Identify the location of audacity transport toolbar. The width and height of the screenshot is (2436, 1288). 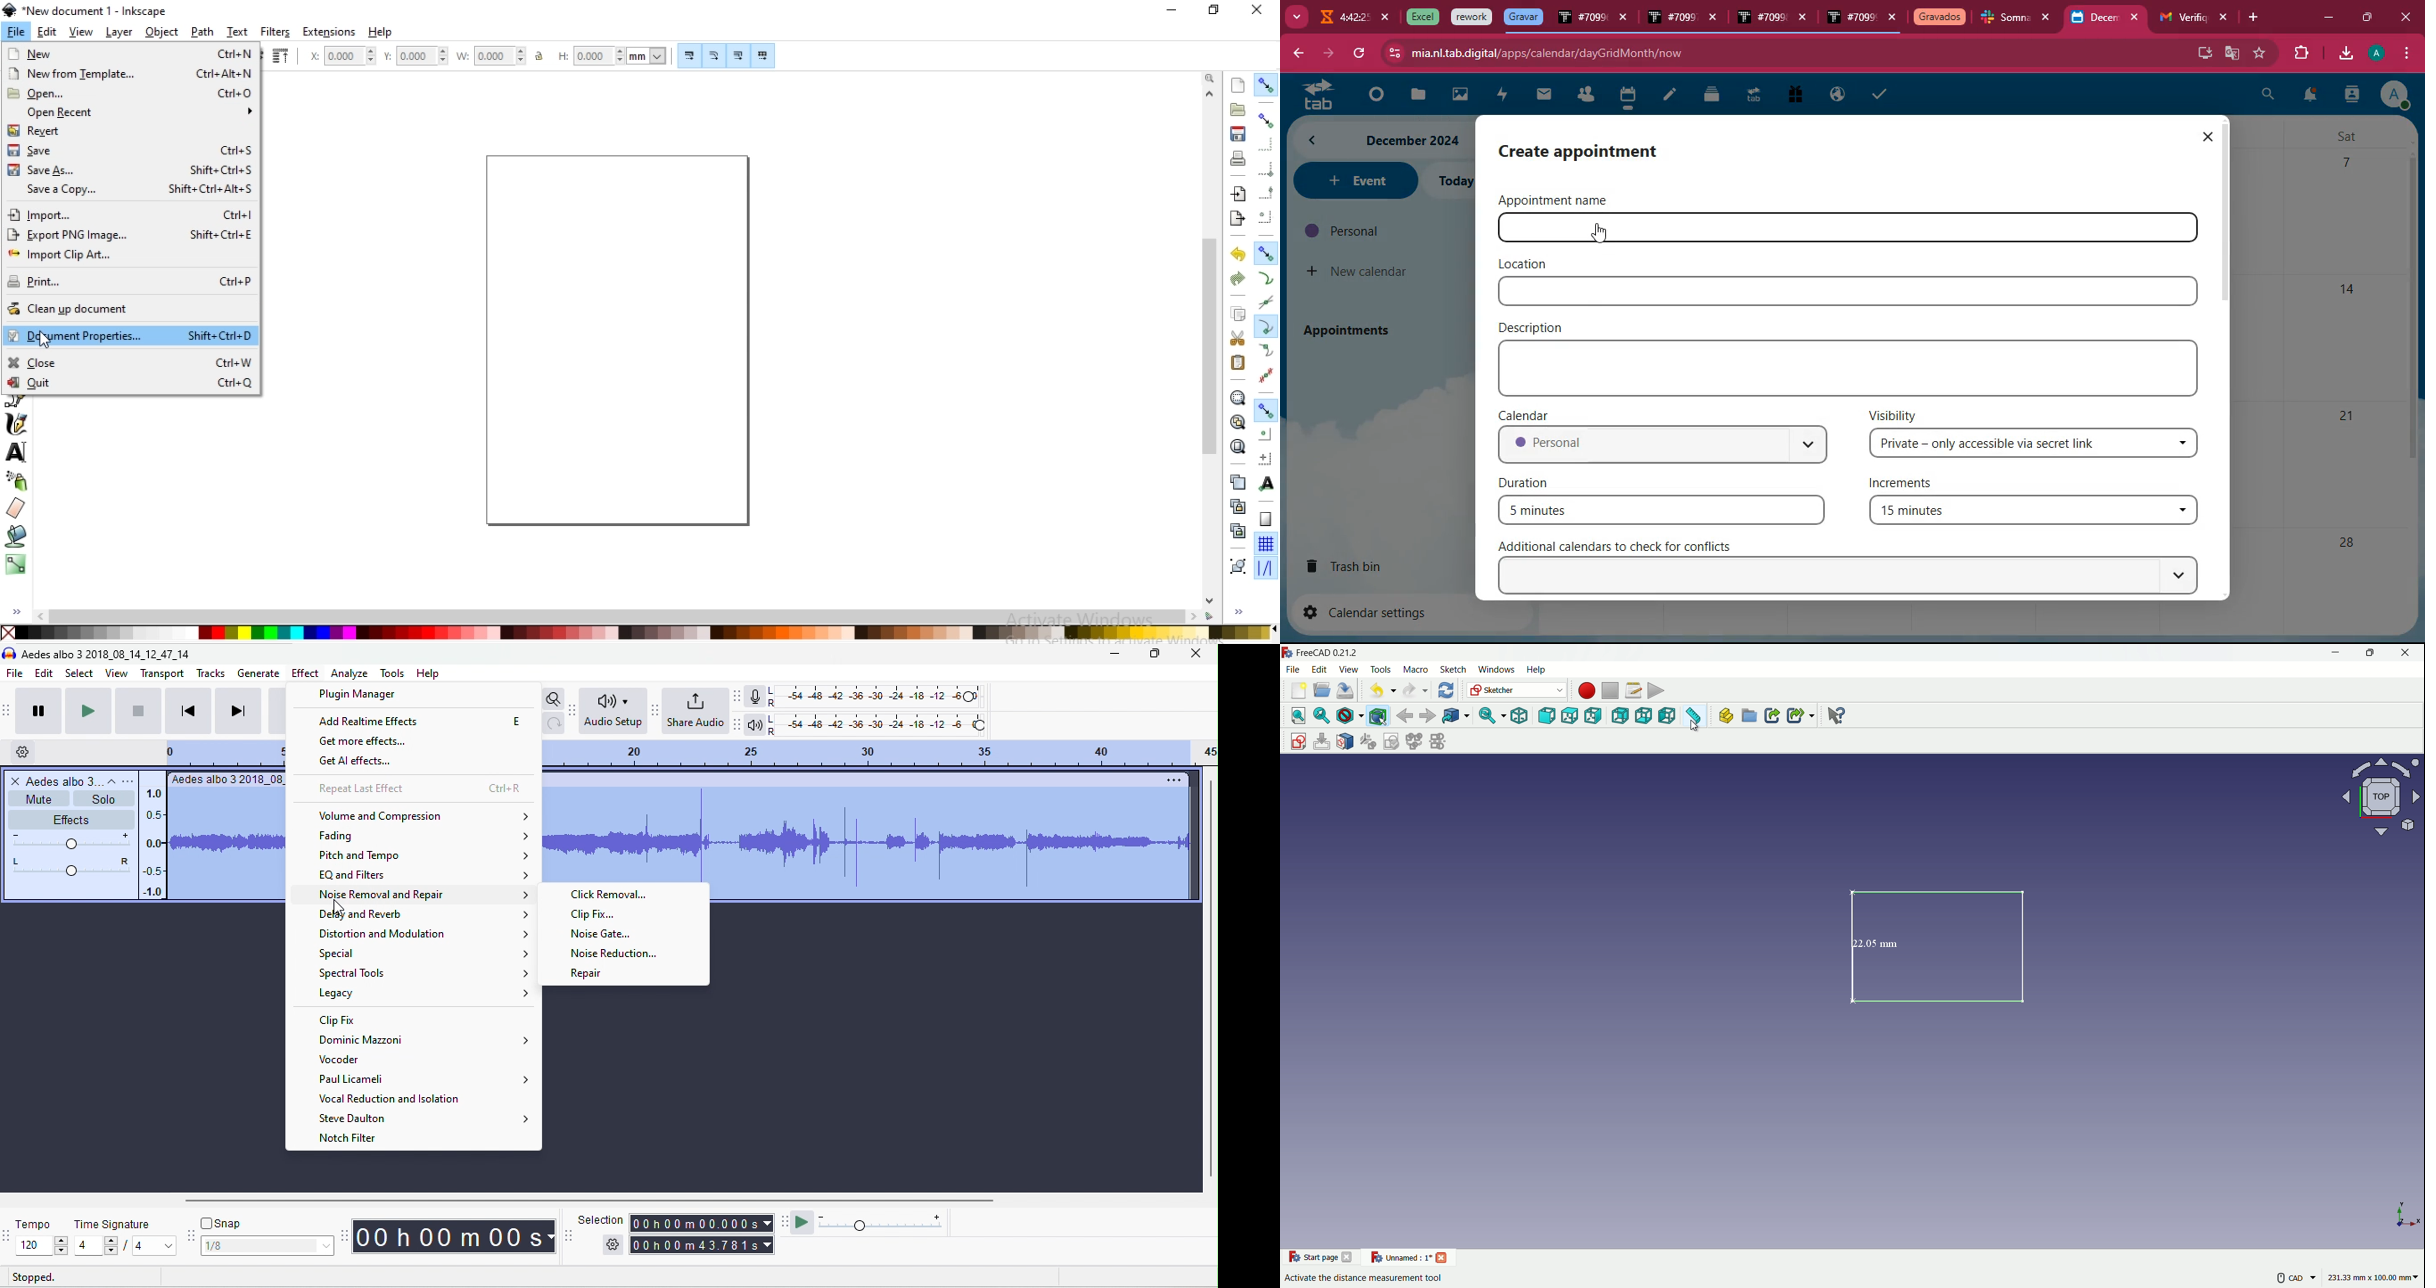
(8, 708).